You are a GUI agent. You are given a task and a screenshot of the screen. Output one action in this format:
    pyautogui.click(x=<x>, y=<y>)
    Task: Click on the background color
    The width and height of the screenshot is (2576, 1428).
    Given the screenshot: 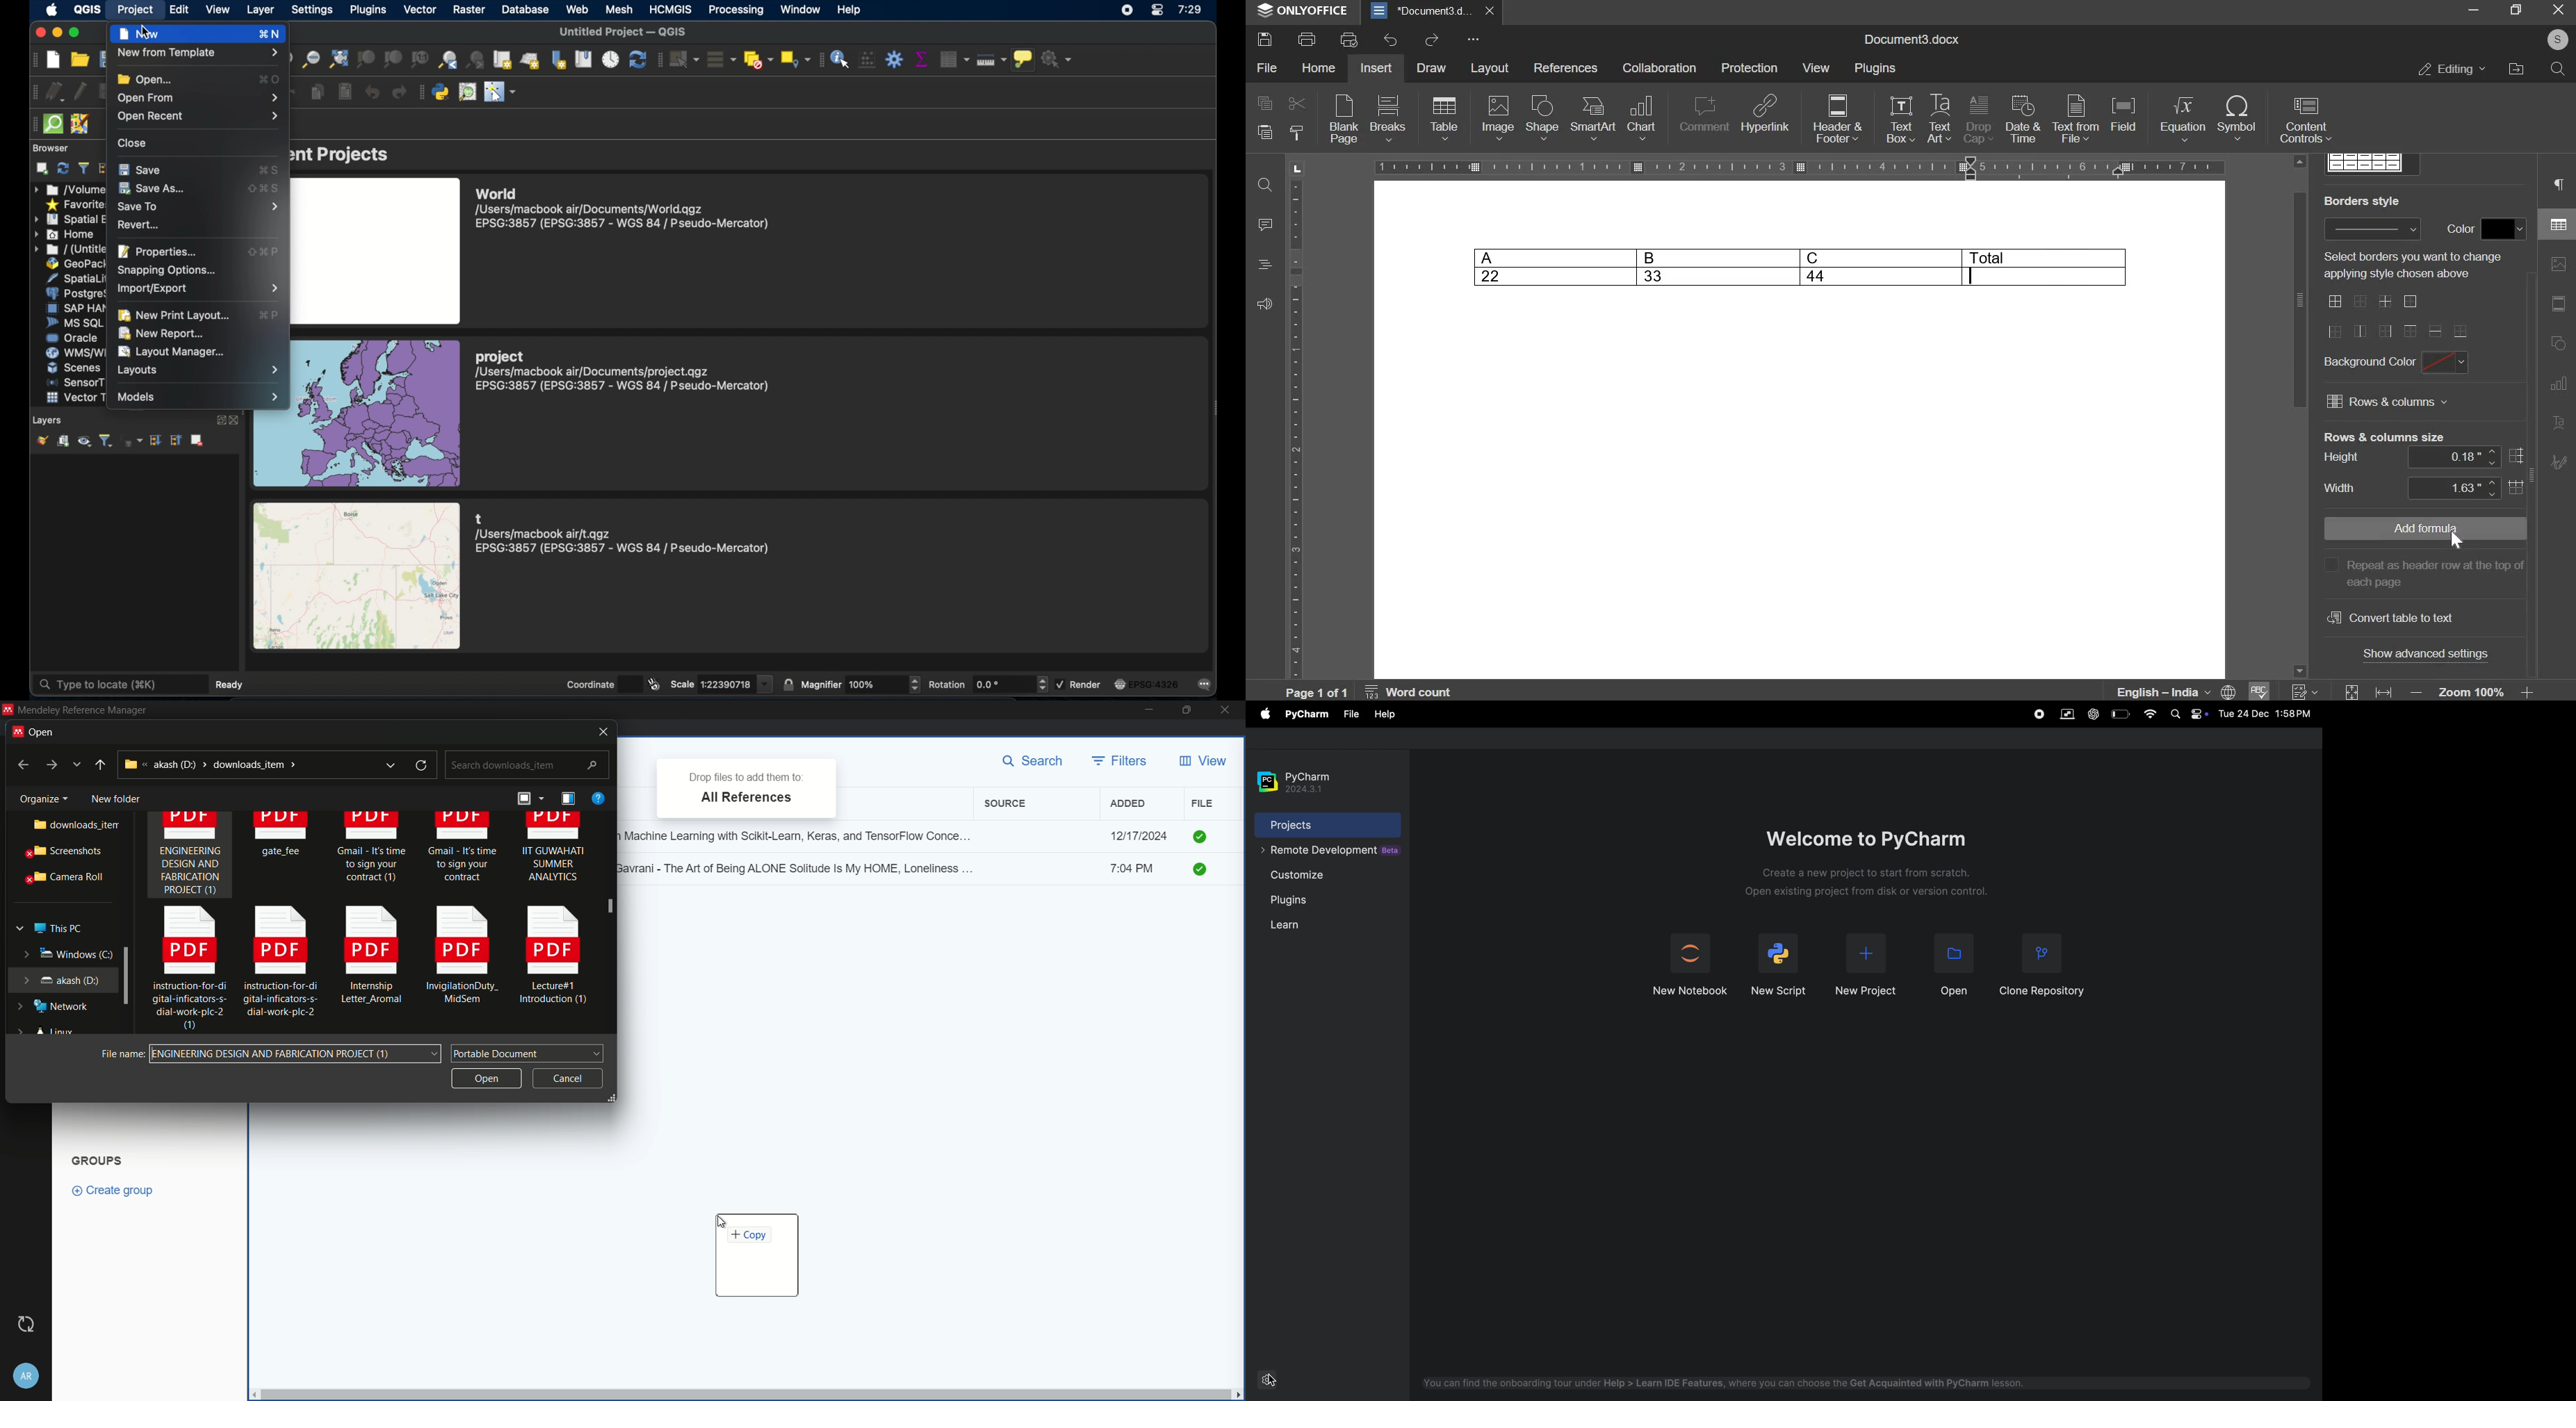 What is the action you would take?
    pyautogui.click(x=2445, y=363)
    